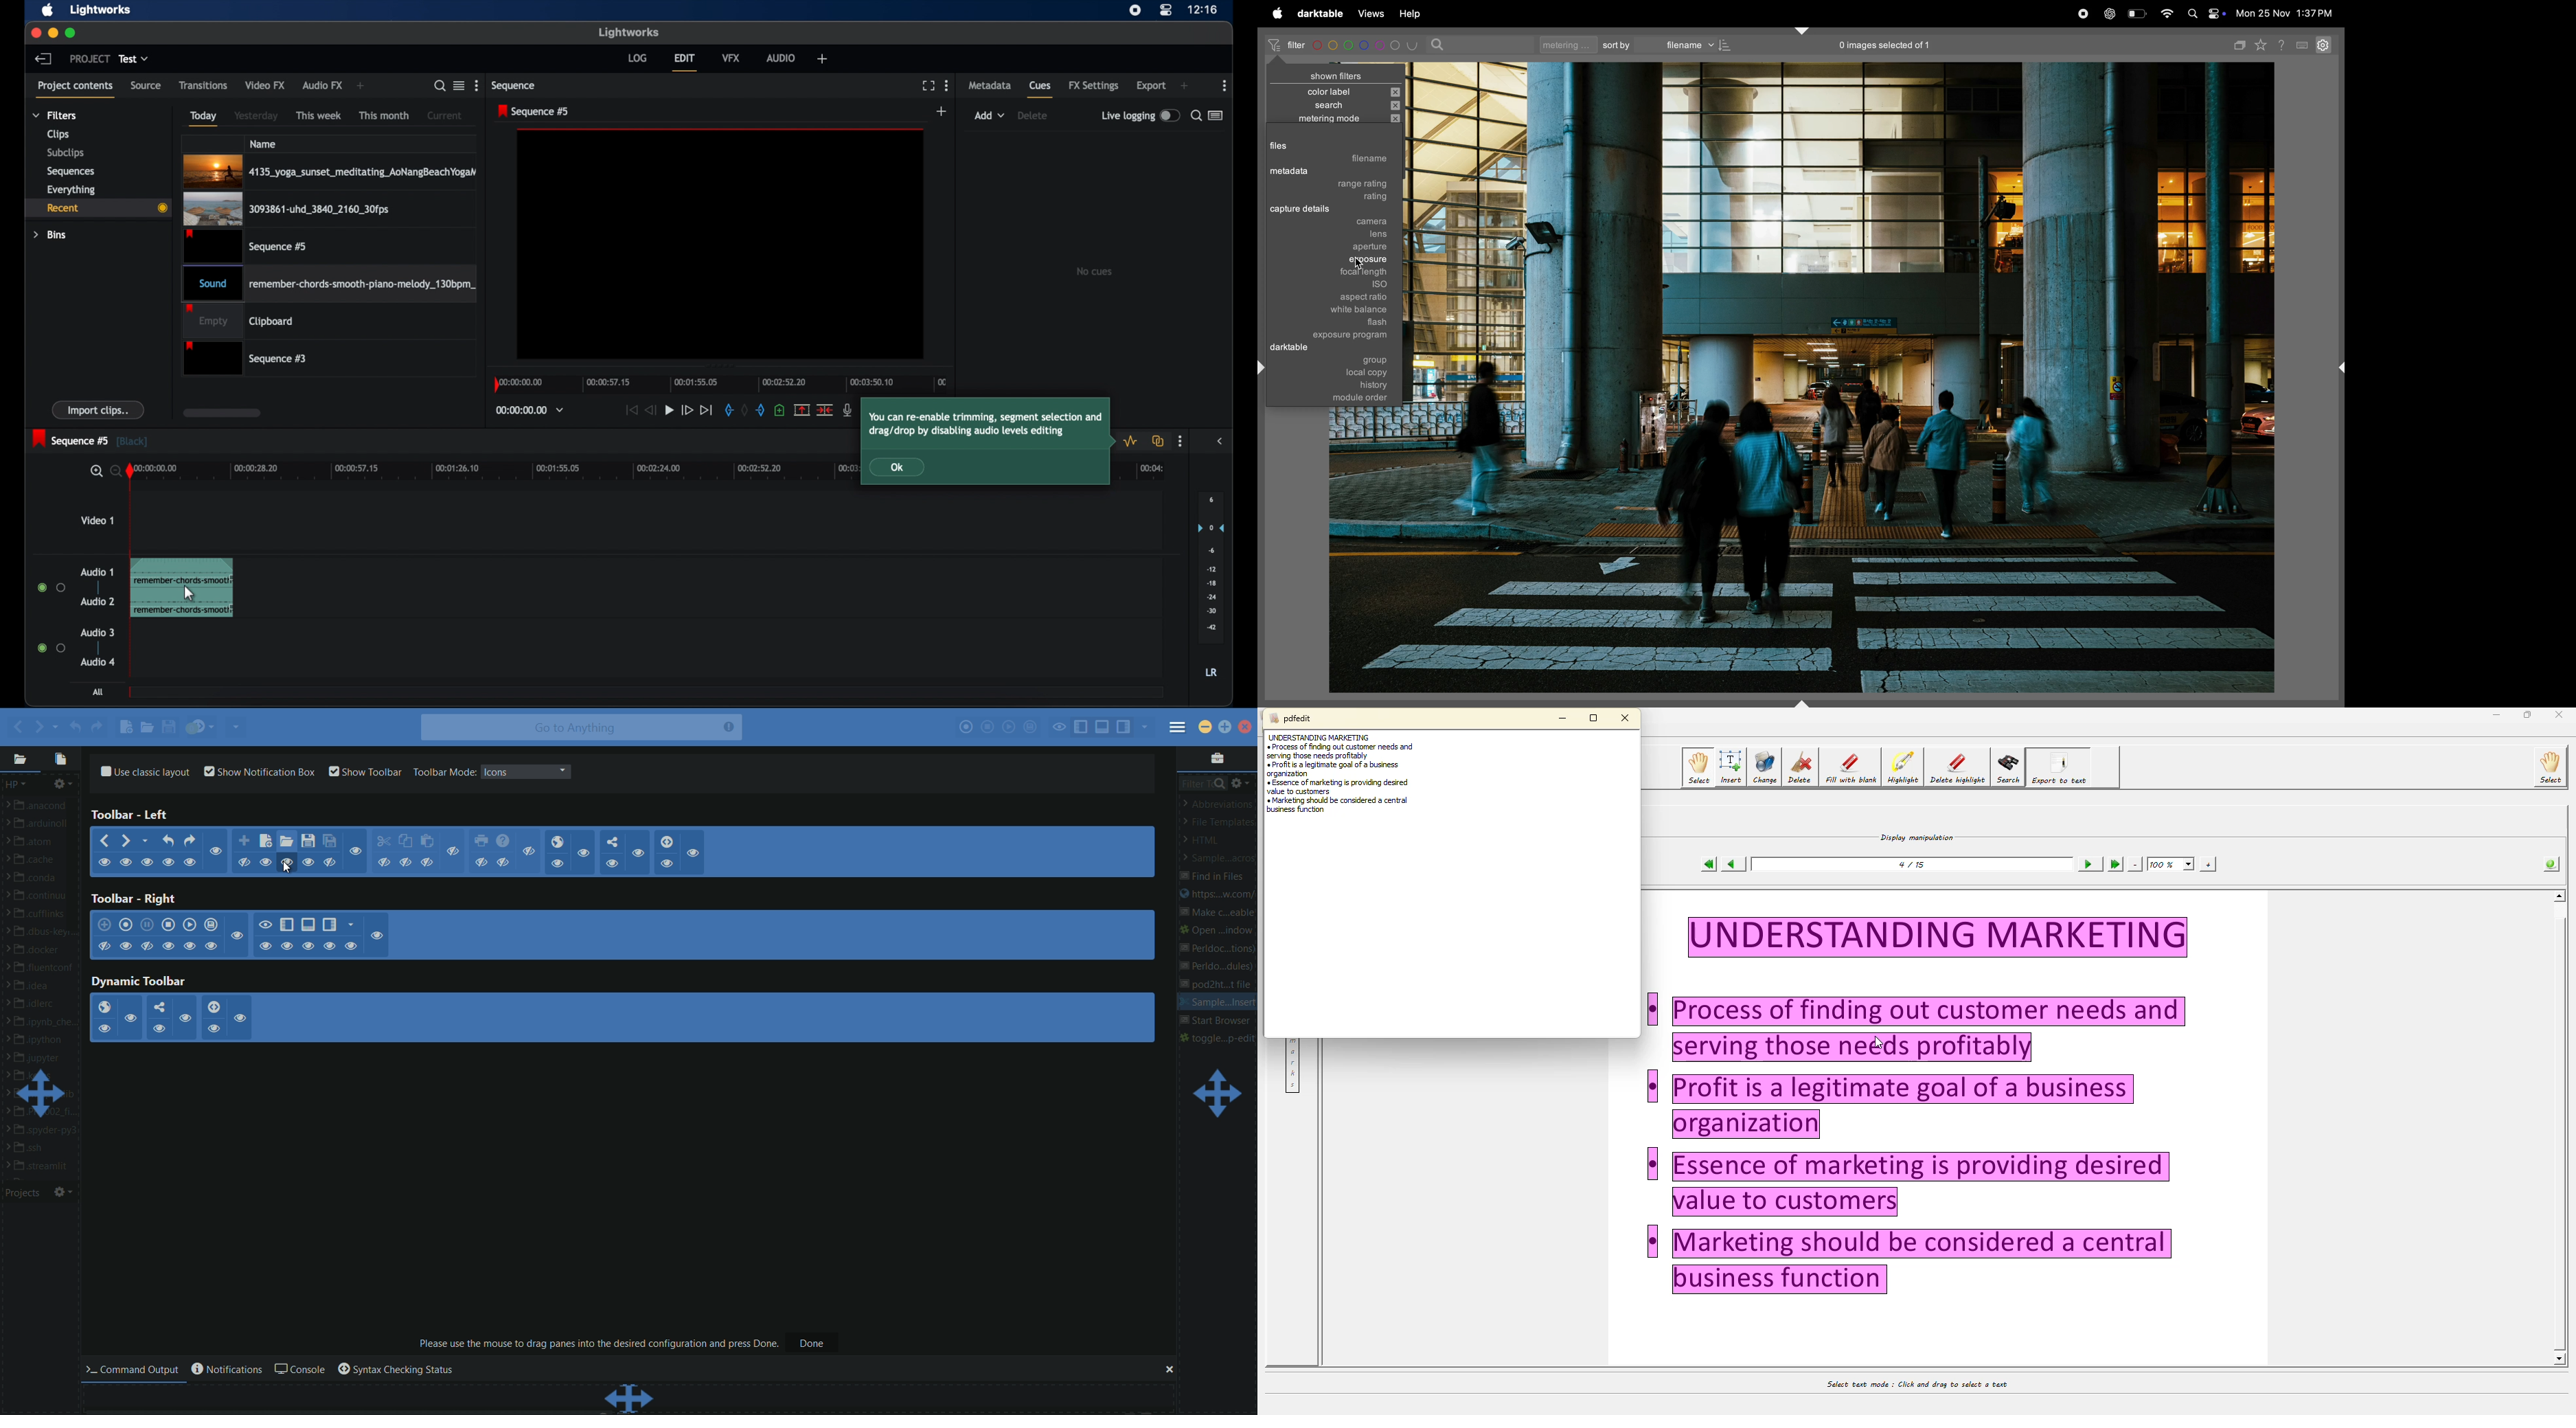  Describe the element at coordinates (2169, 863) in the screenshot. I see `100%` at that location.